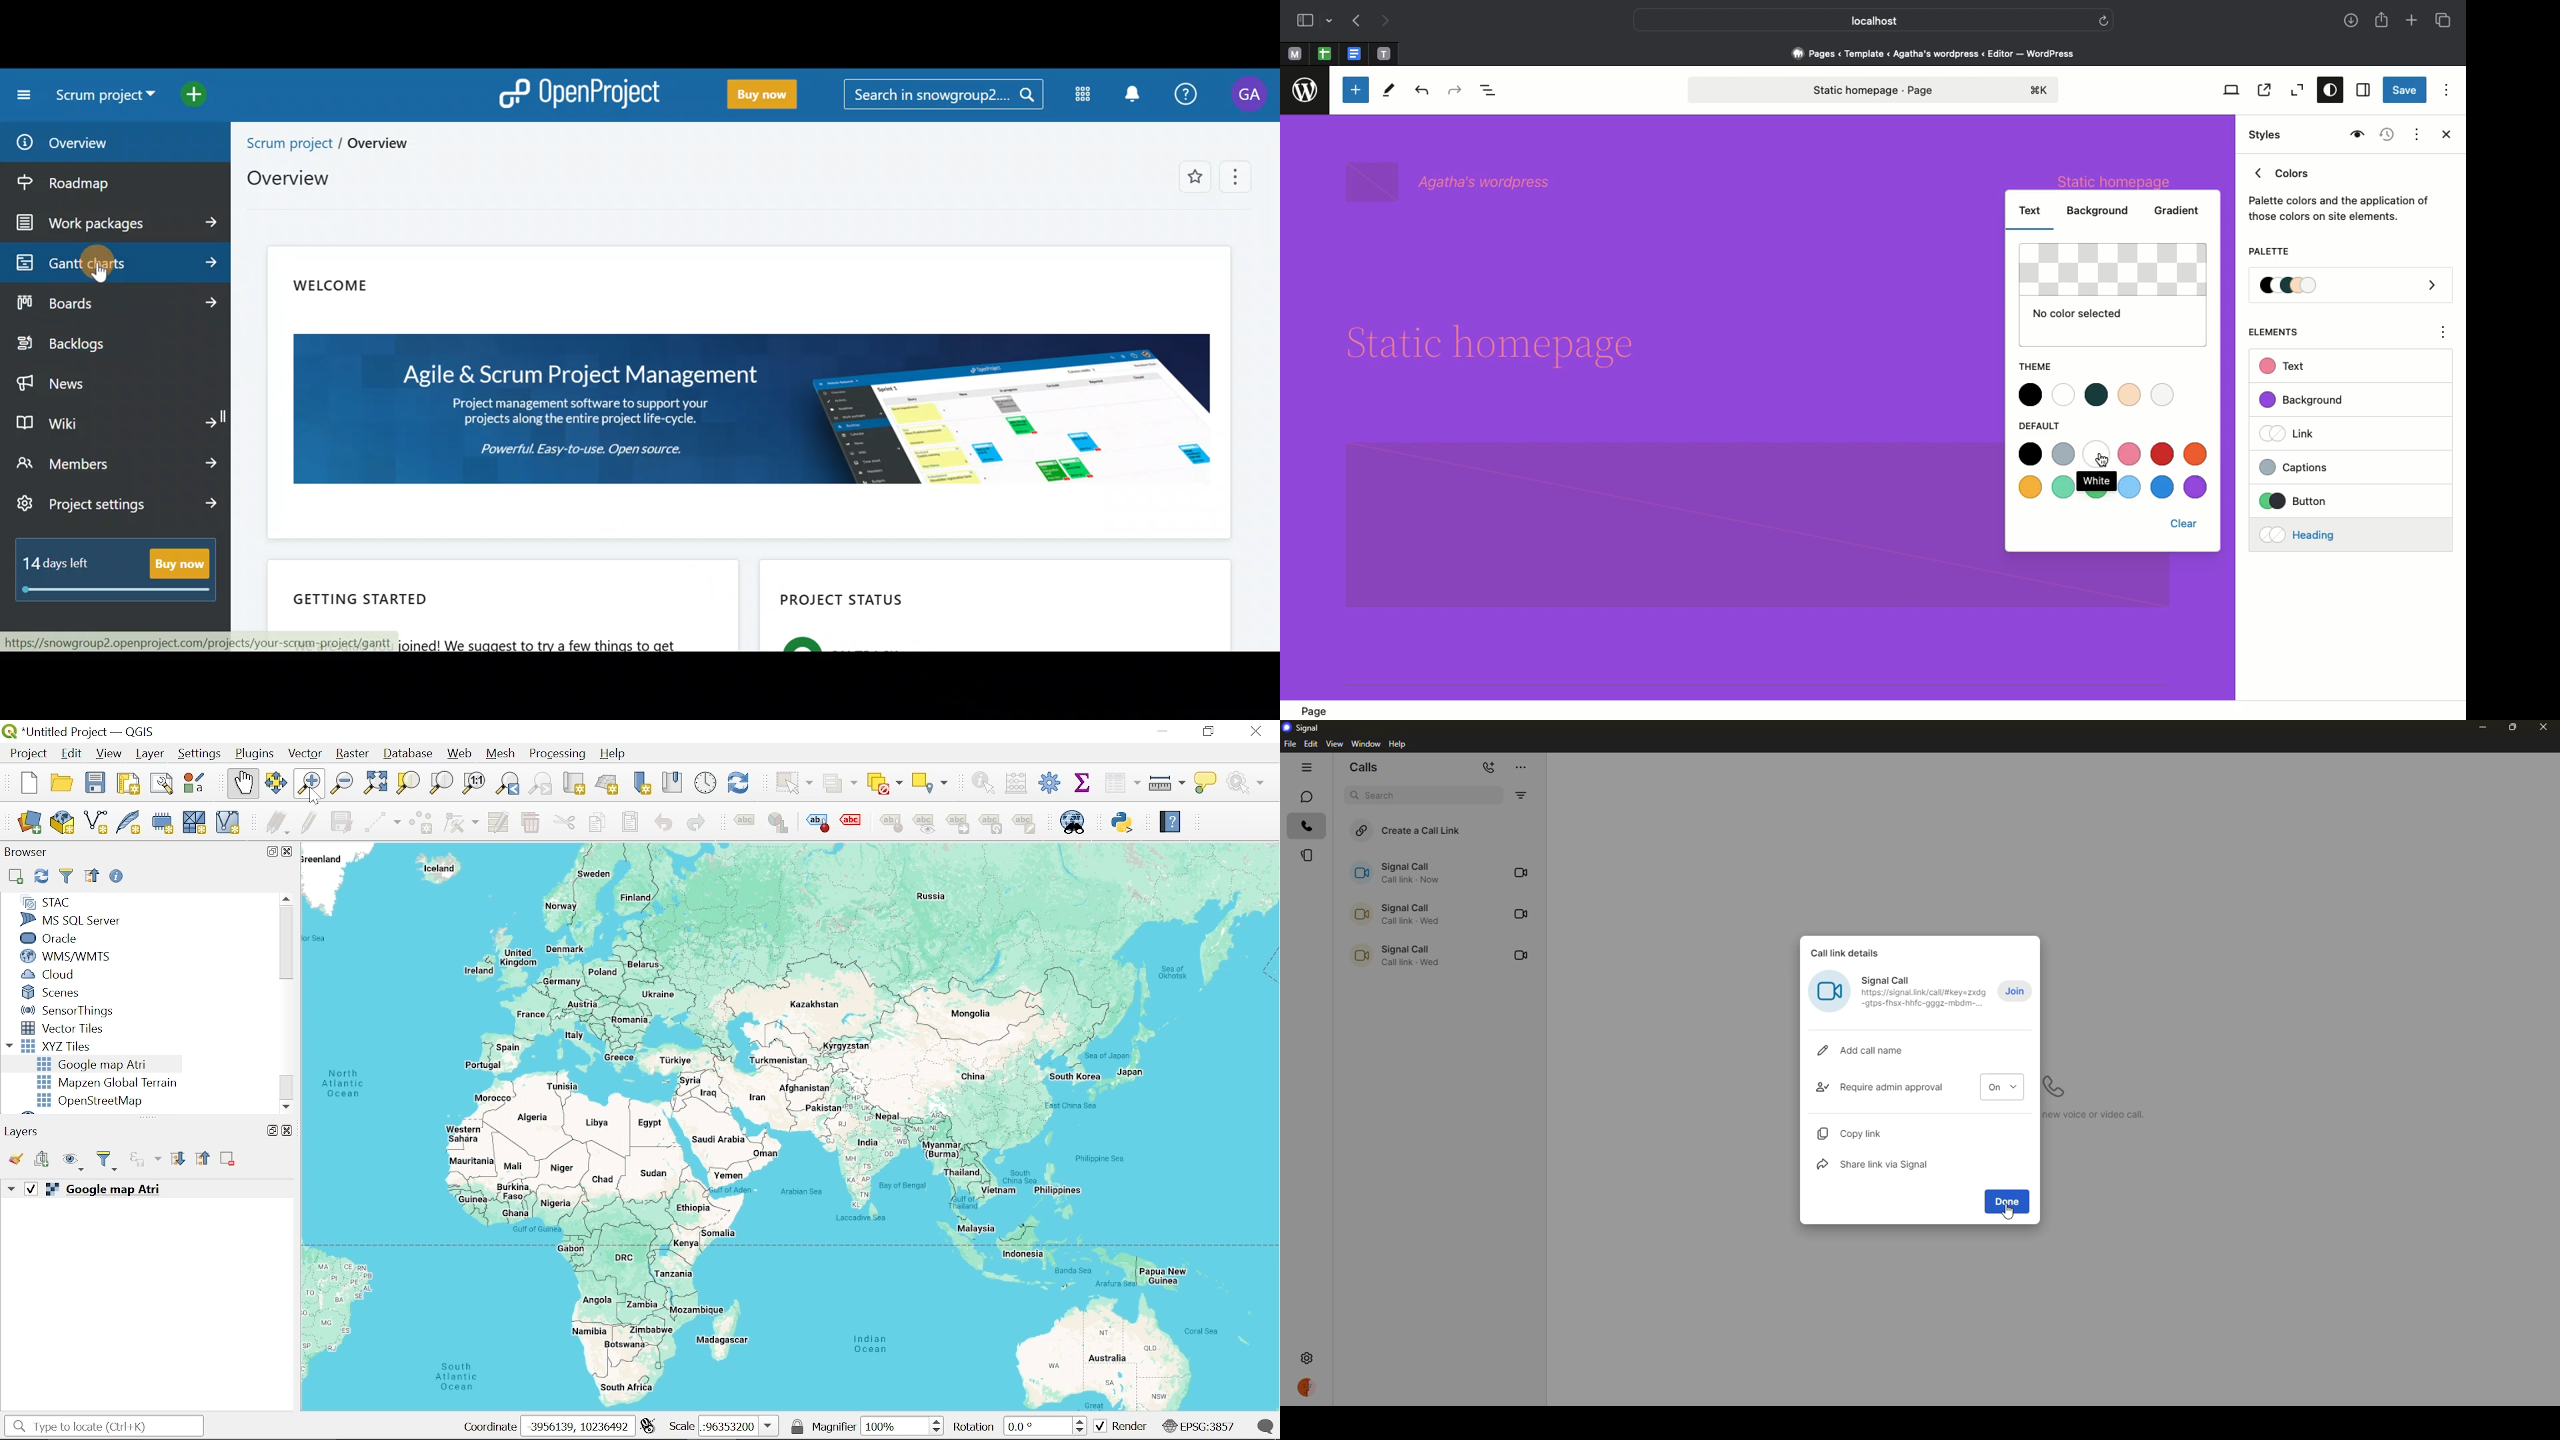 The height and width of the screenshot is (1456, 2576). What do you see at coordinates (1290, 745) in the screenshot?
I see `file` at bounding box center [1290, 745].